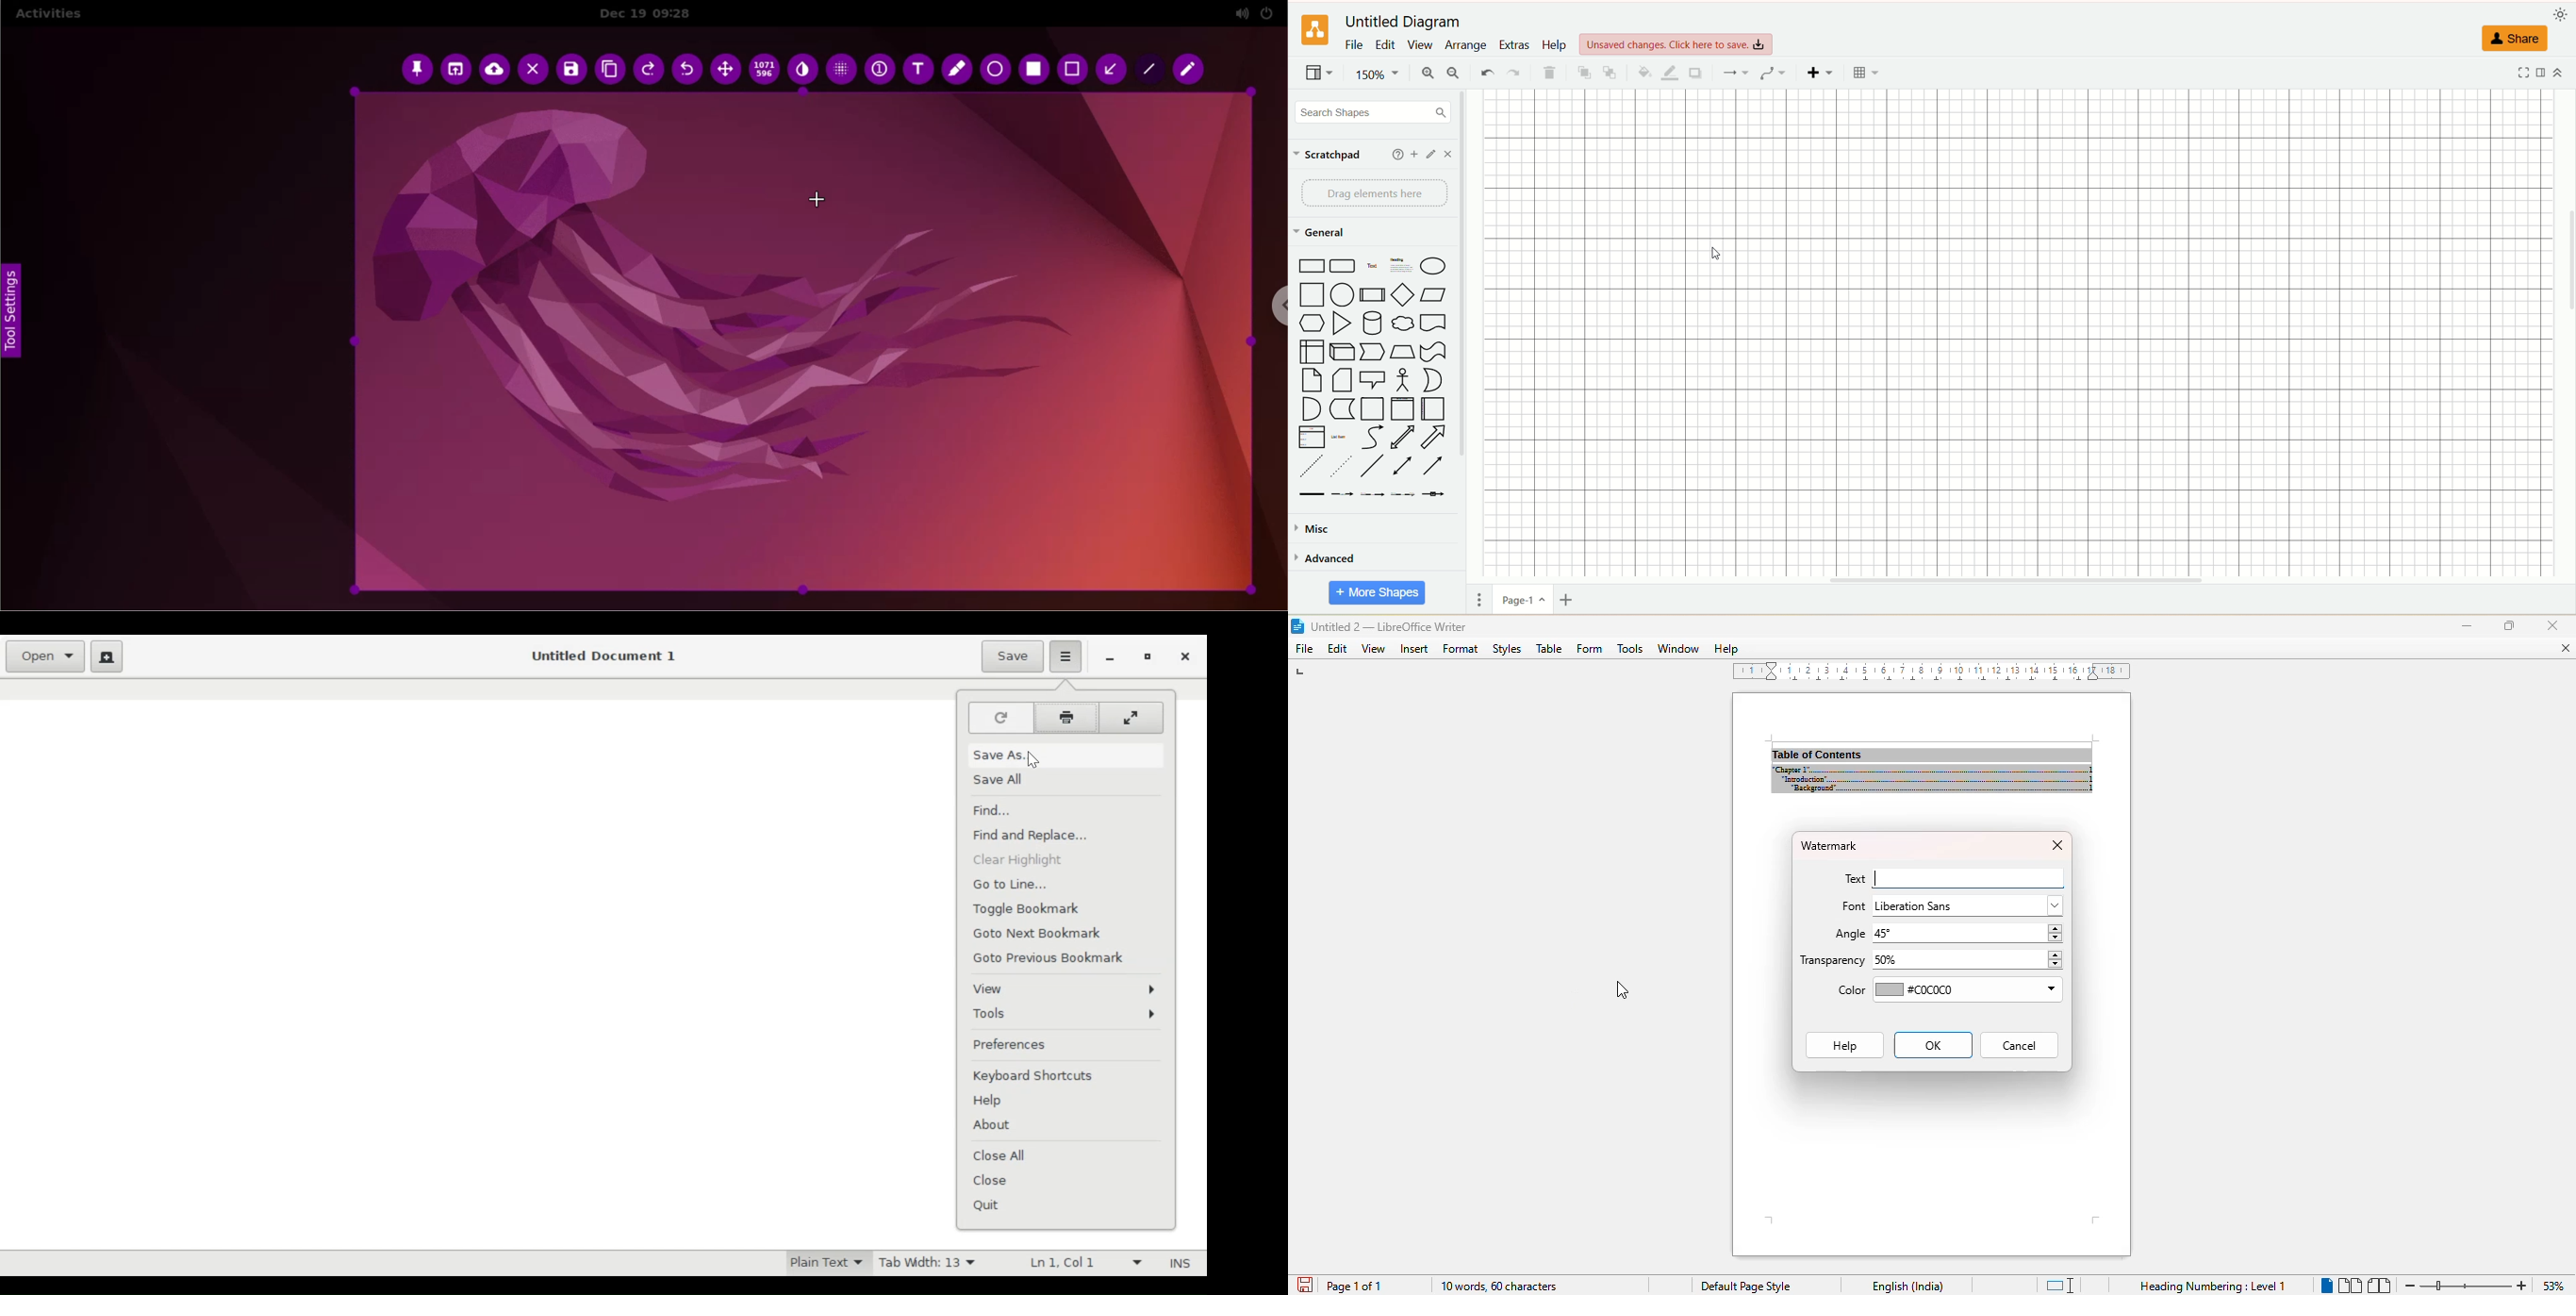 This screenshot has width=2576, height=1316. I want to click on expand/collapse, so click(2561, 70).